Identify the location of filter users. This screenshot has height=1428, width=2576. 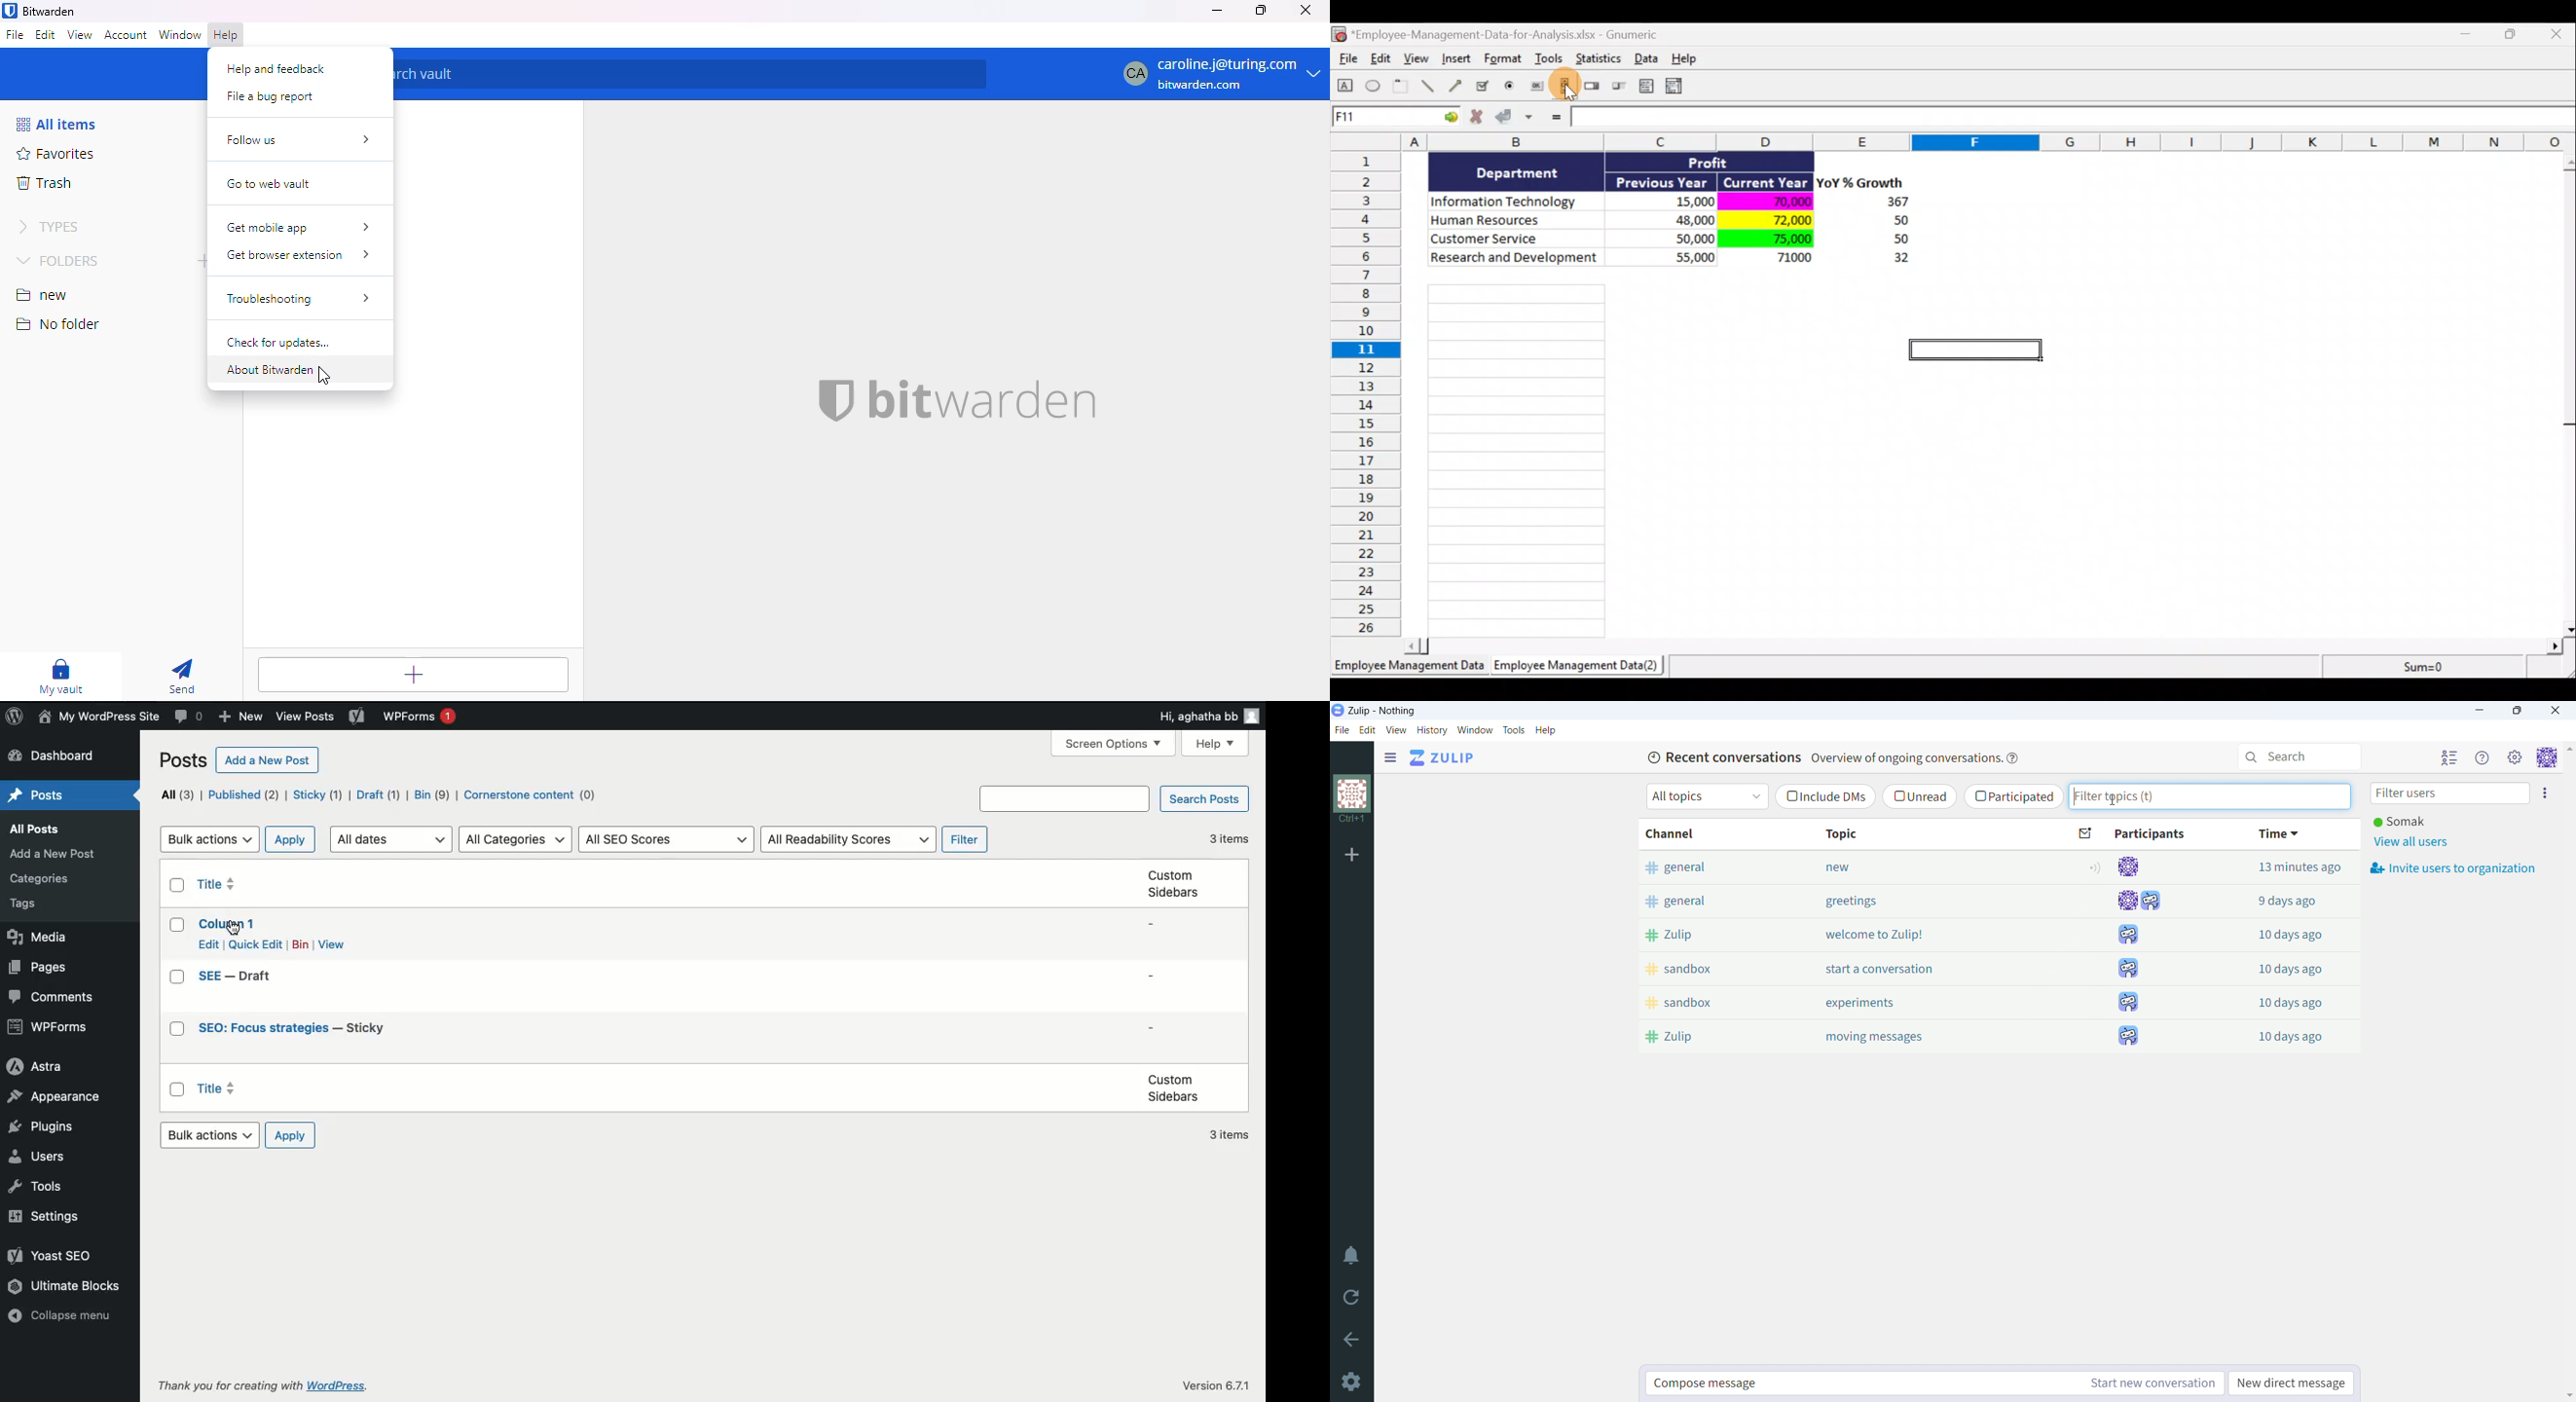
(2451, 794).